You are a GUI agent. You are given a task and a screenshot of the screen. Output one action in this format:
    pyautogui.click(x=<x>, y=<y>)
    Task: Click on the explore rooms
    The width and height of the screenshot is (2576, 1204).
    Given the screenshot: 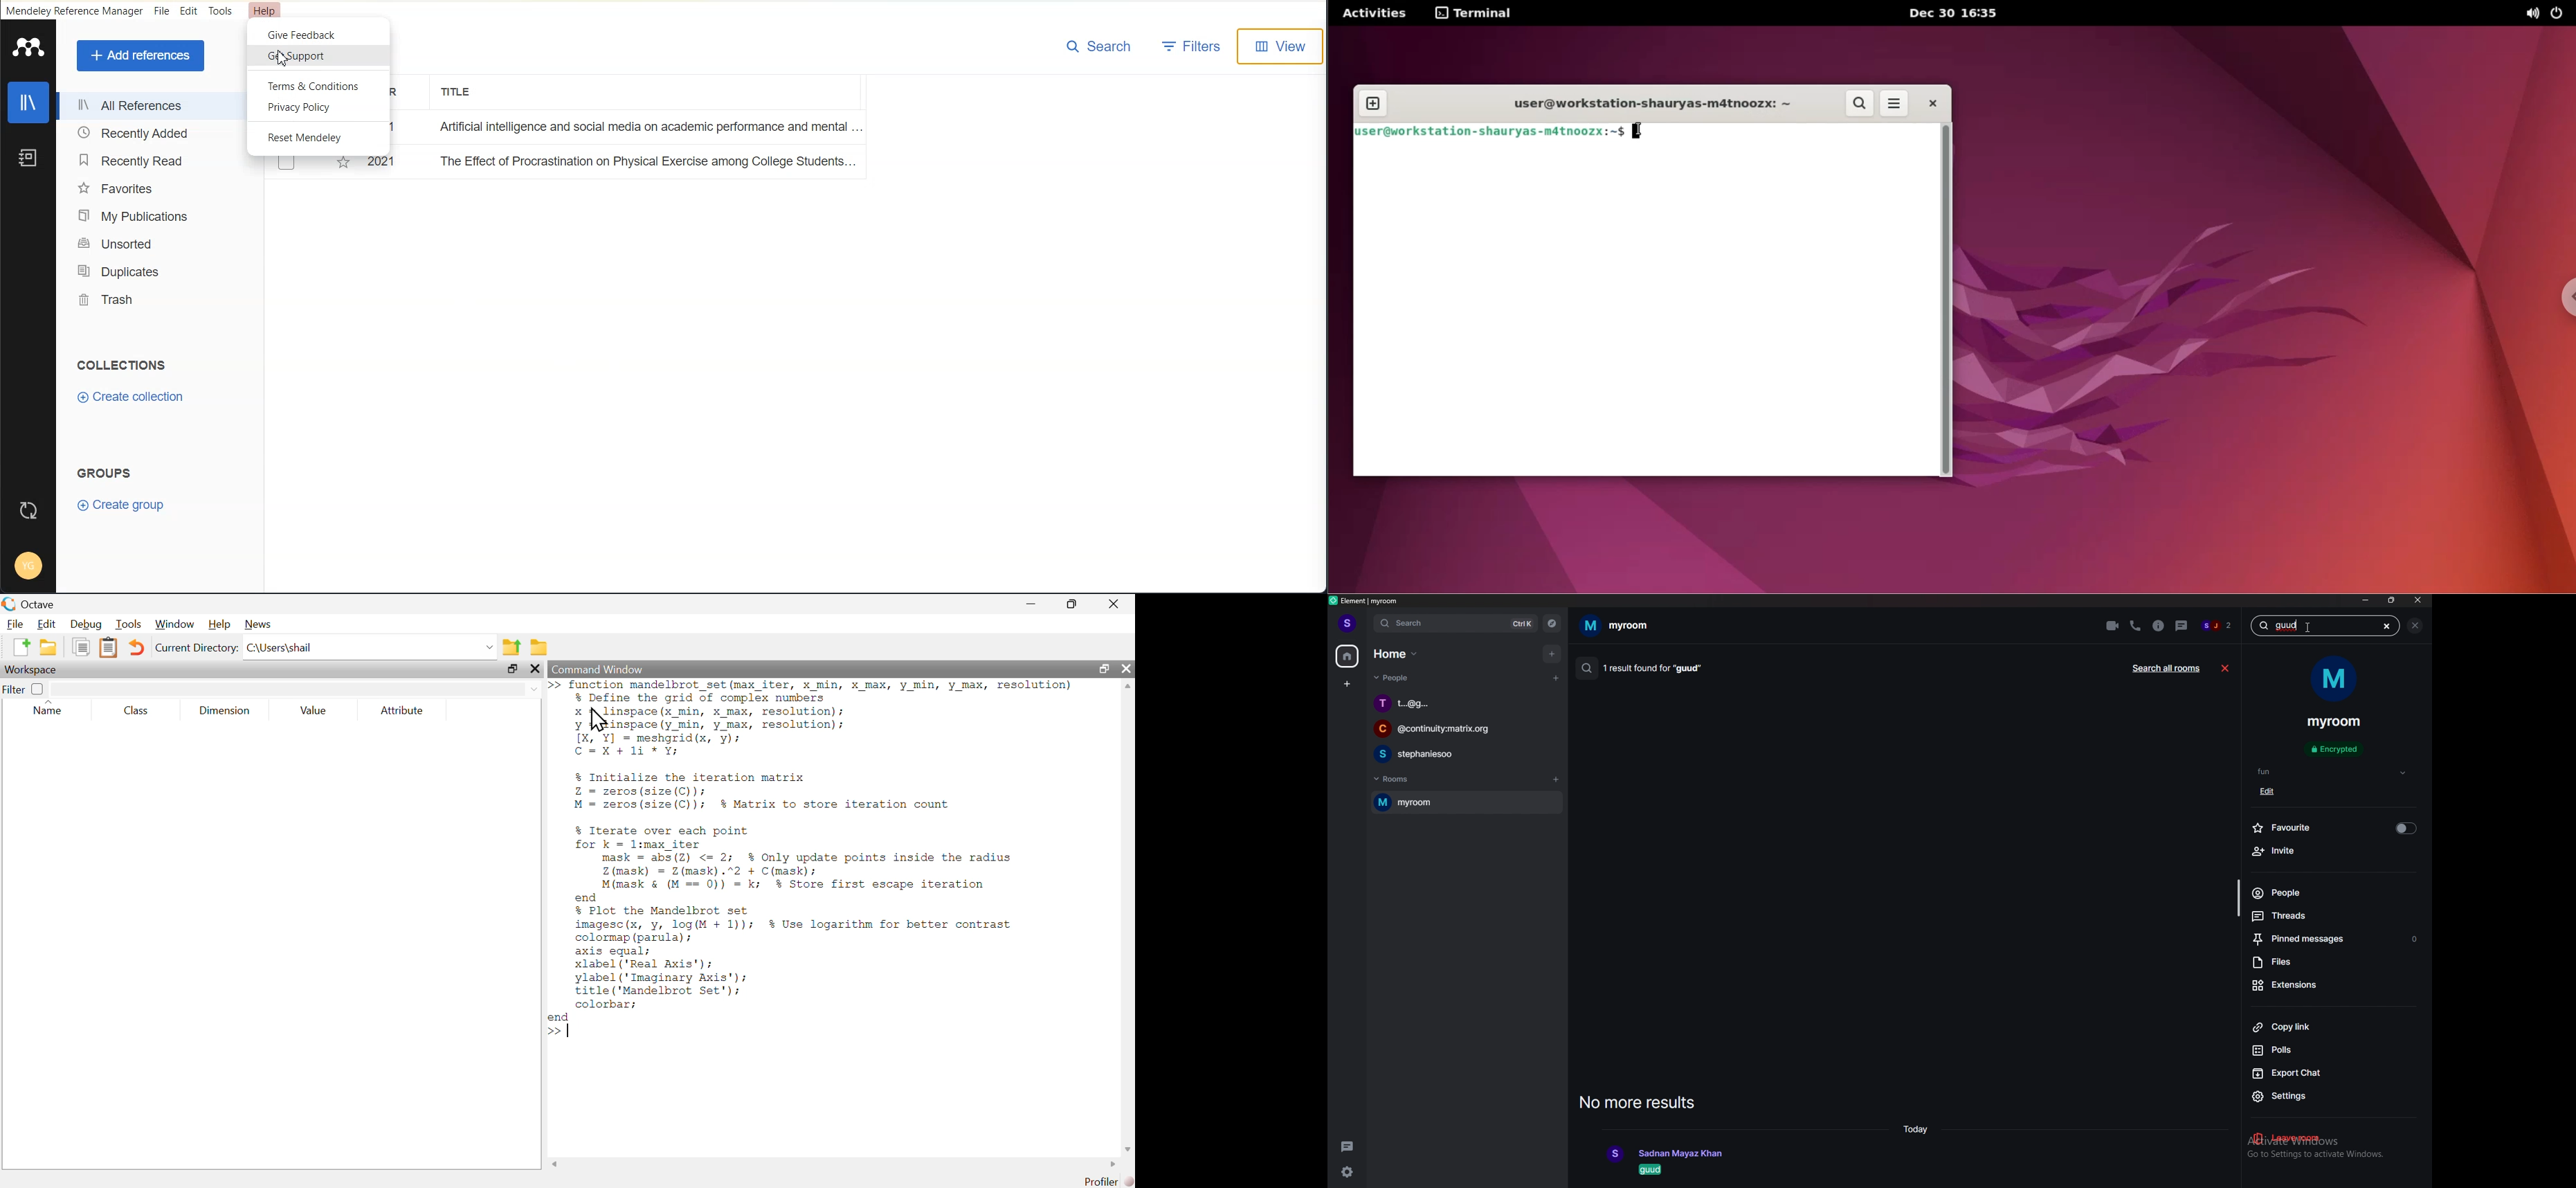 What is the action you would take?
    pyautogui.click(x=1552, y=624)
    